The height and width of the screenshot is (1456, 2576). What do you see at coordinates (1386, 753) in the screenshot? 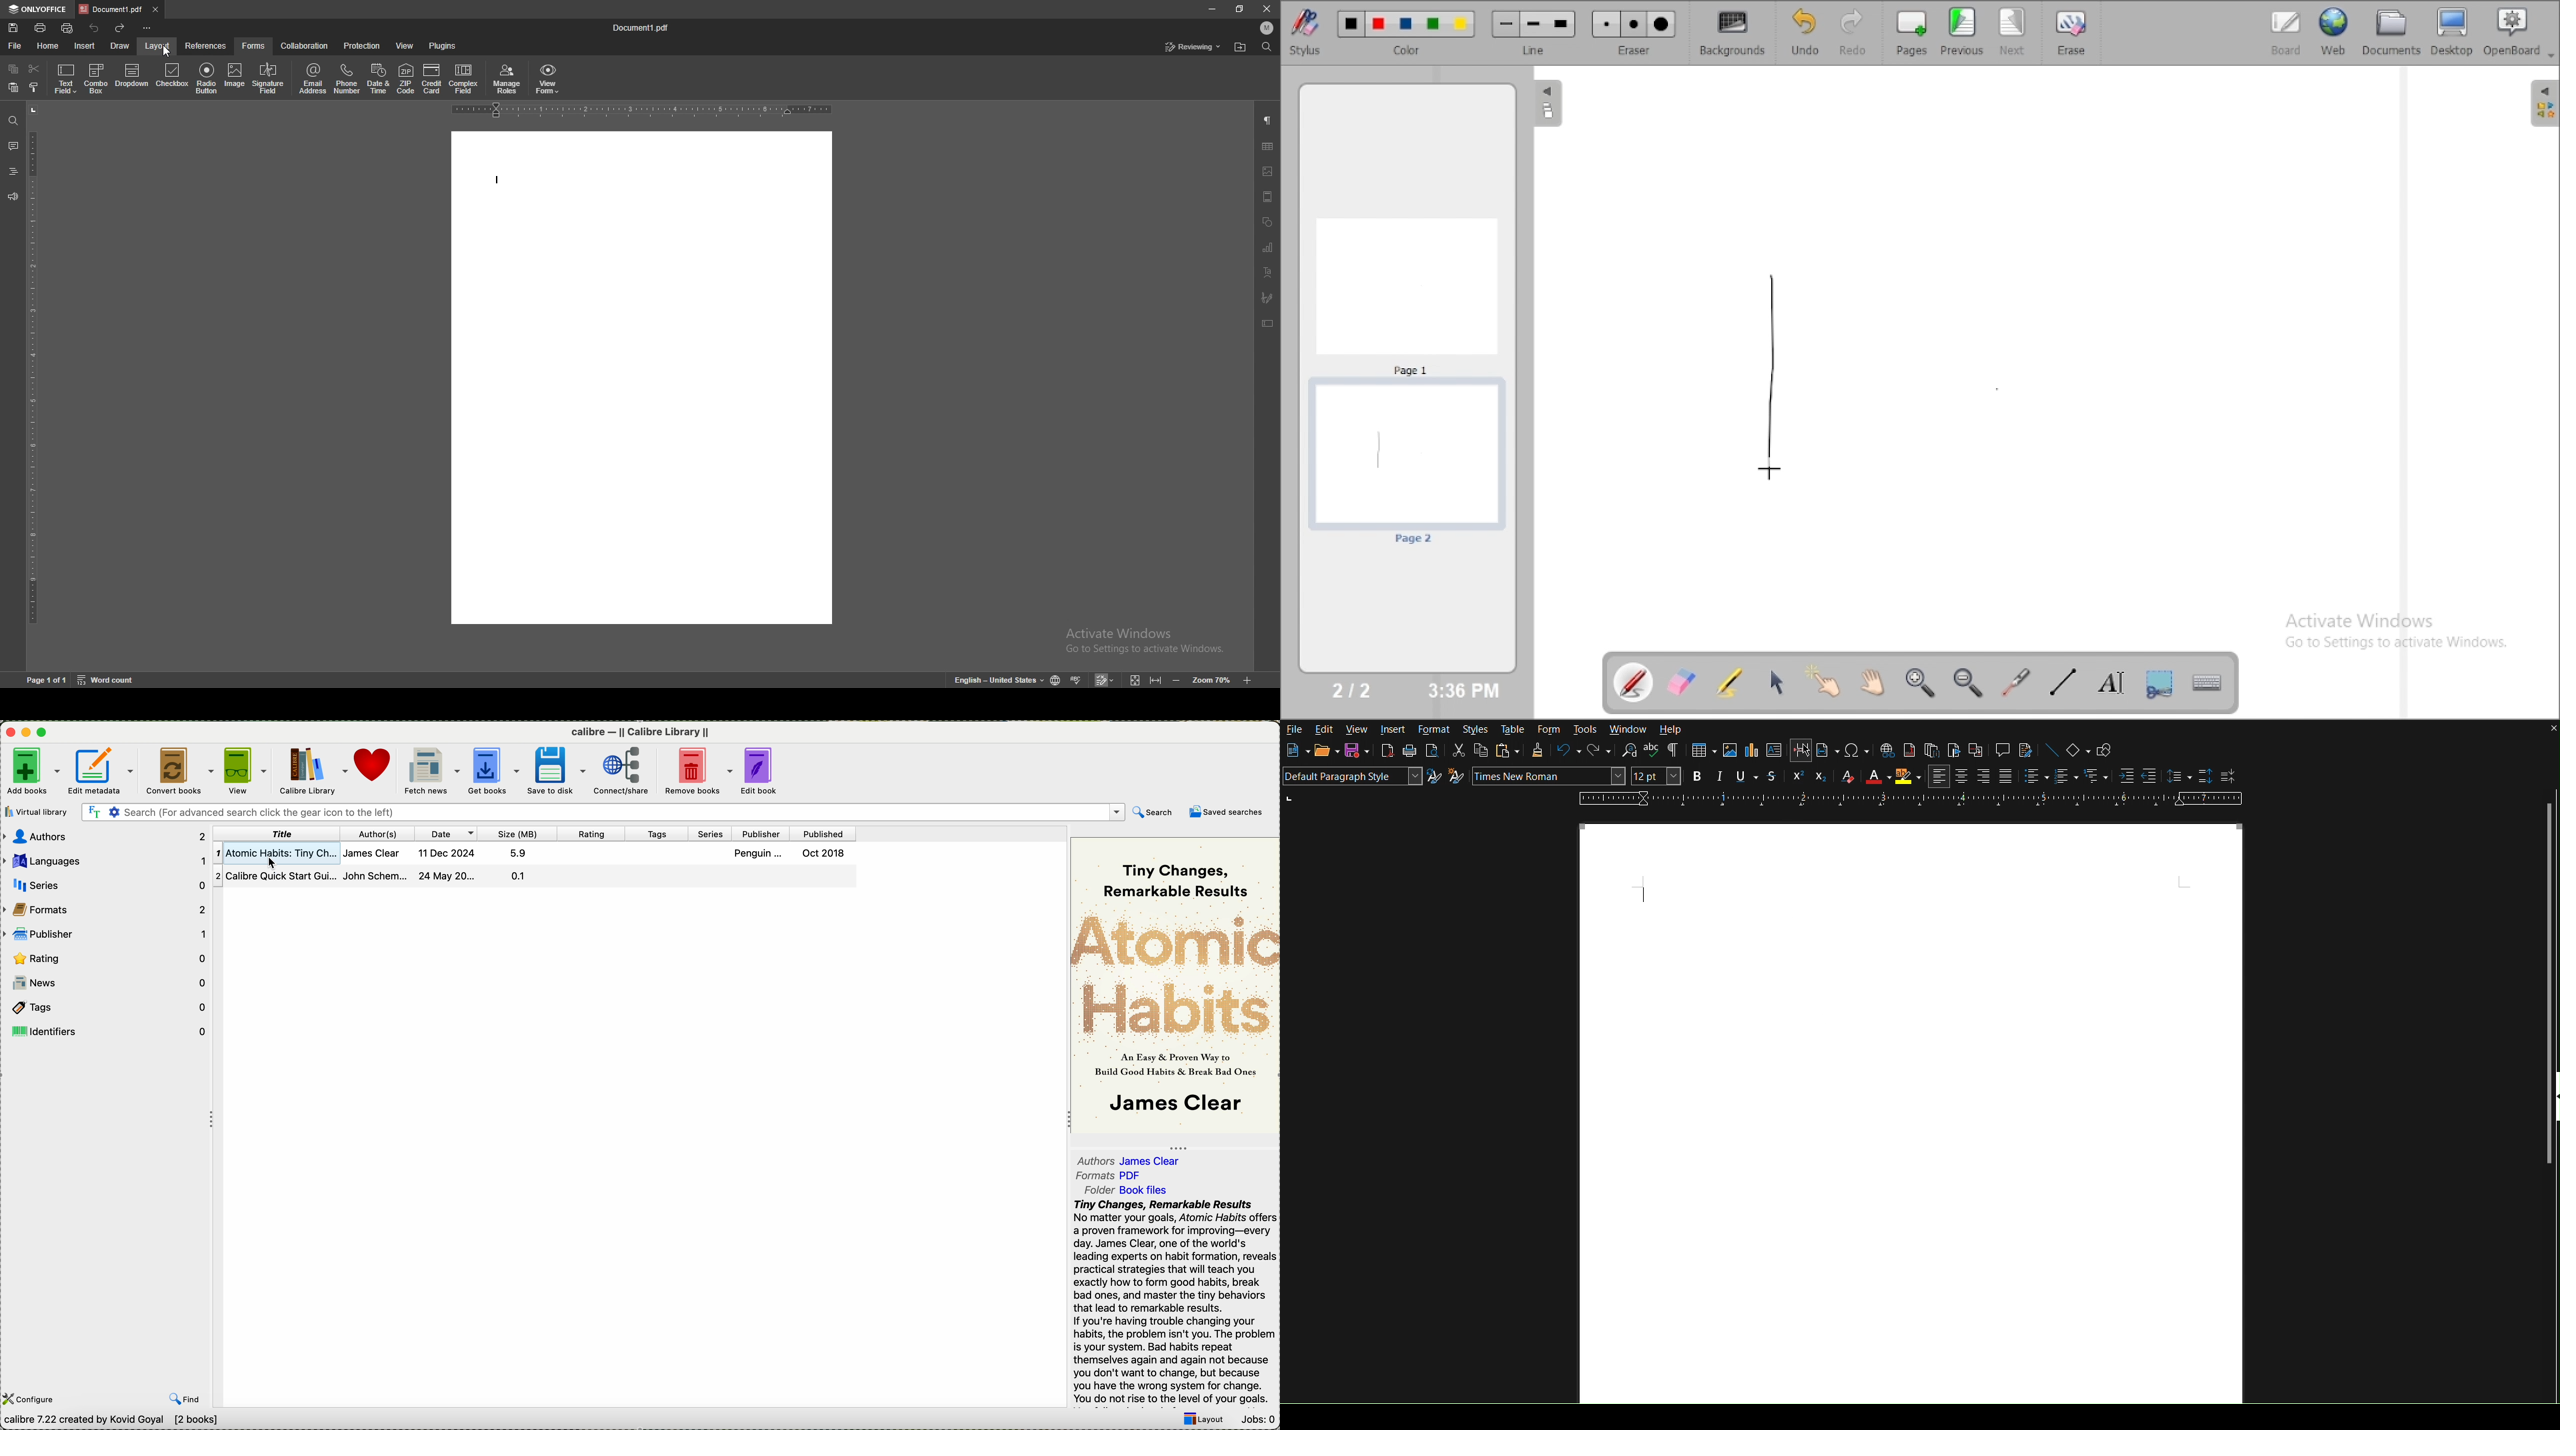
I see `Export to PDF` at bounding box center [1386, 753].